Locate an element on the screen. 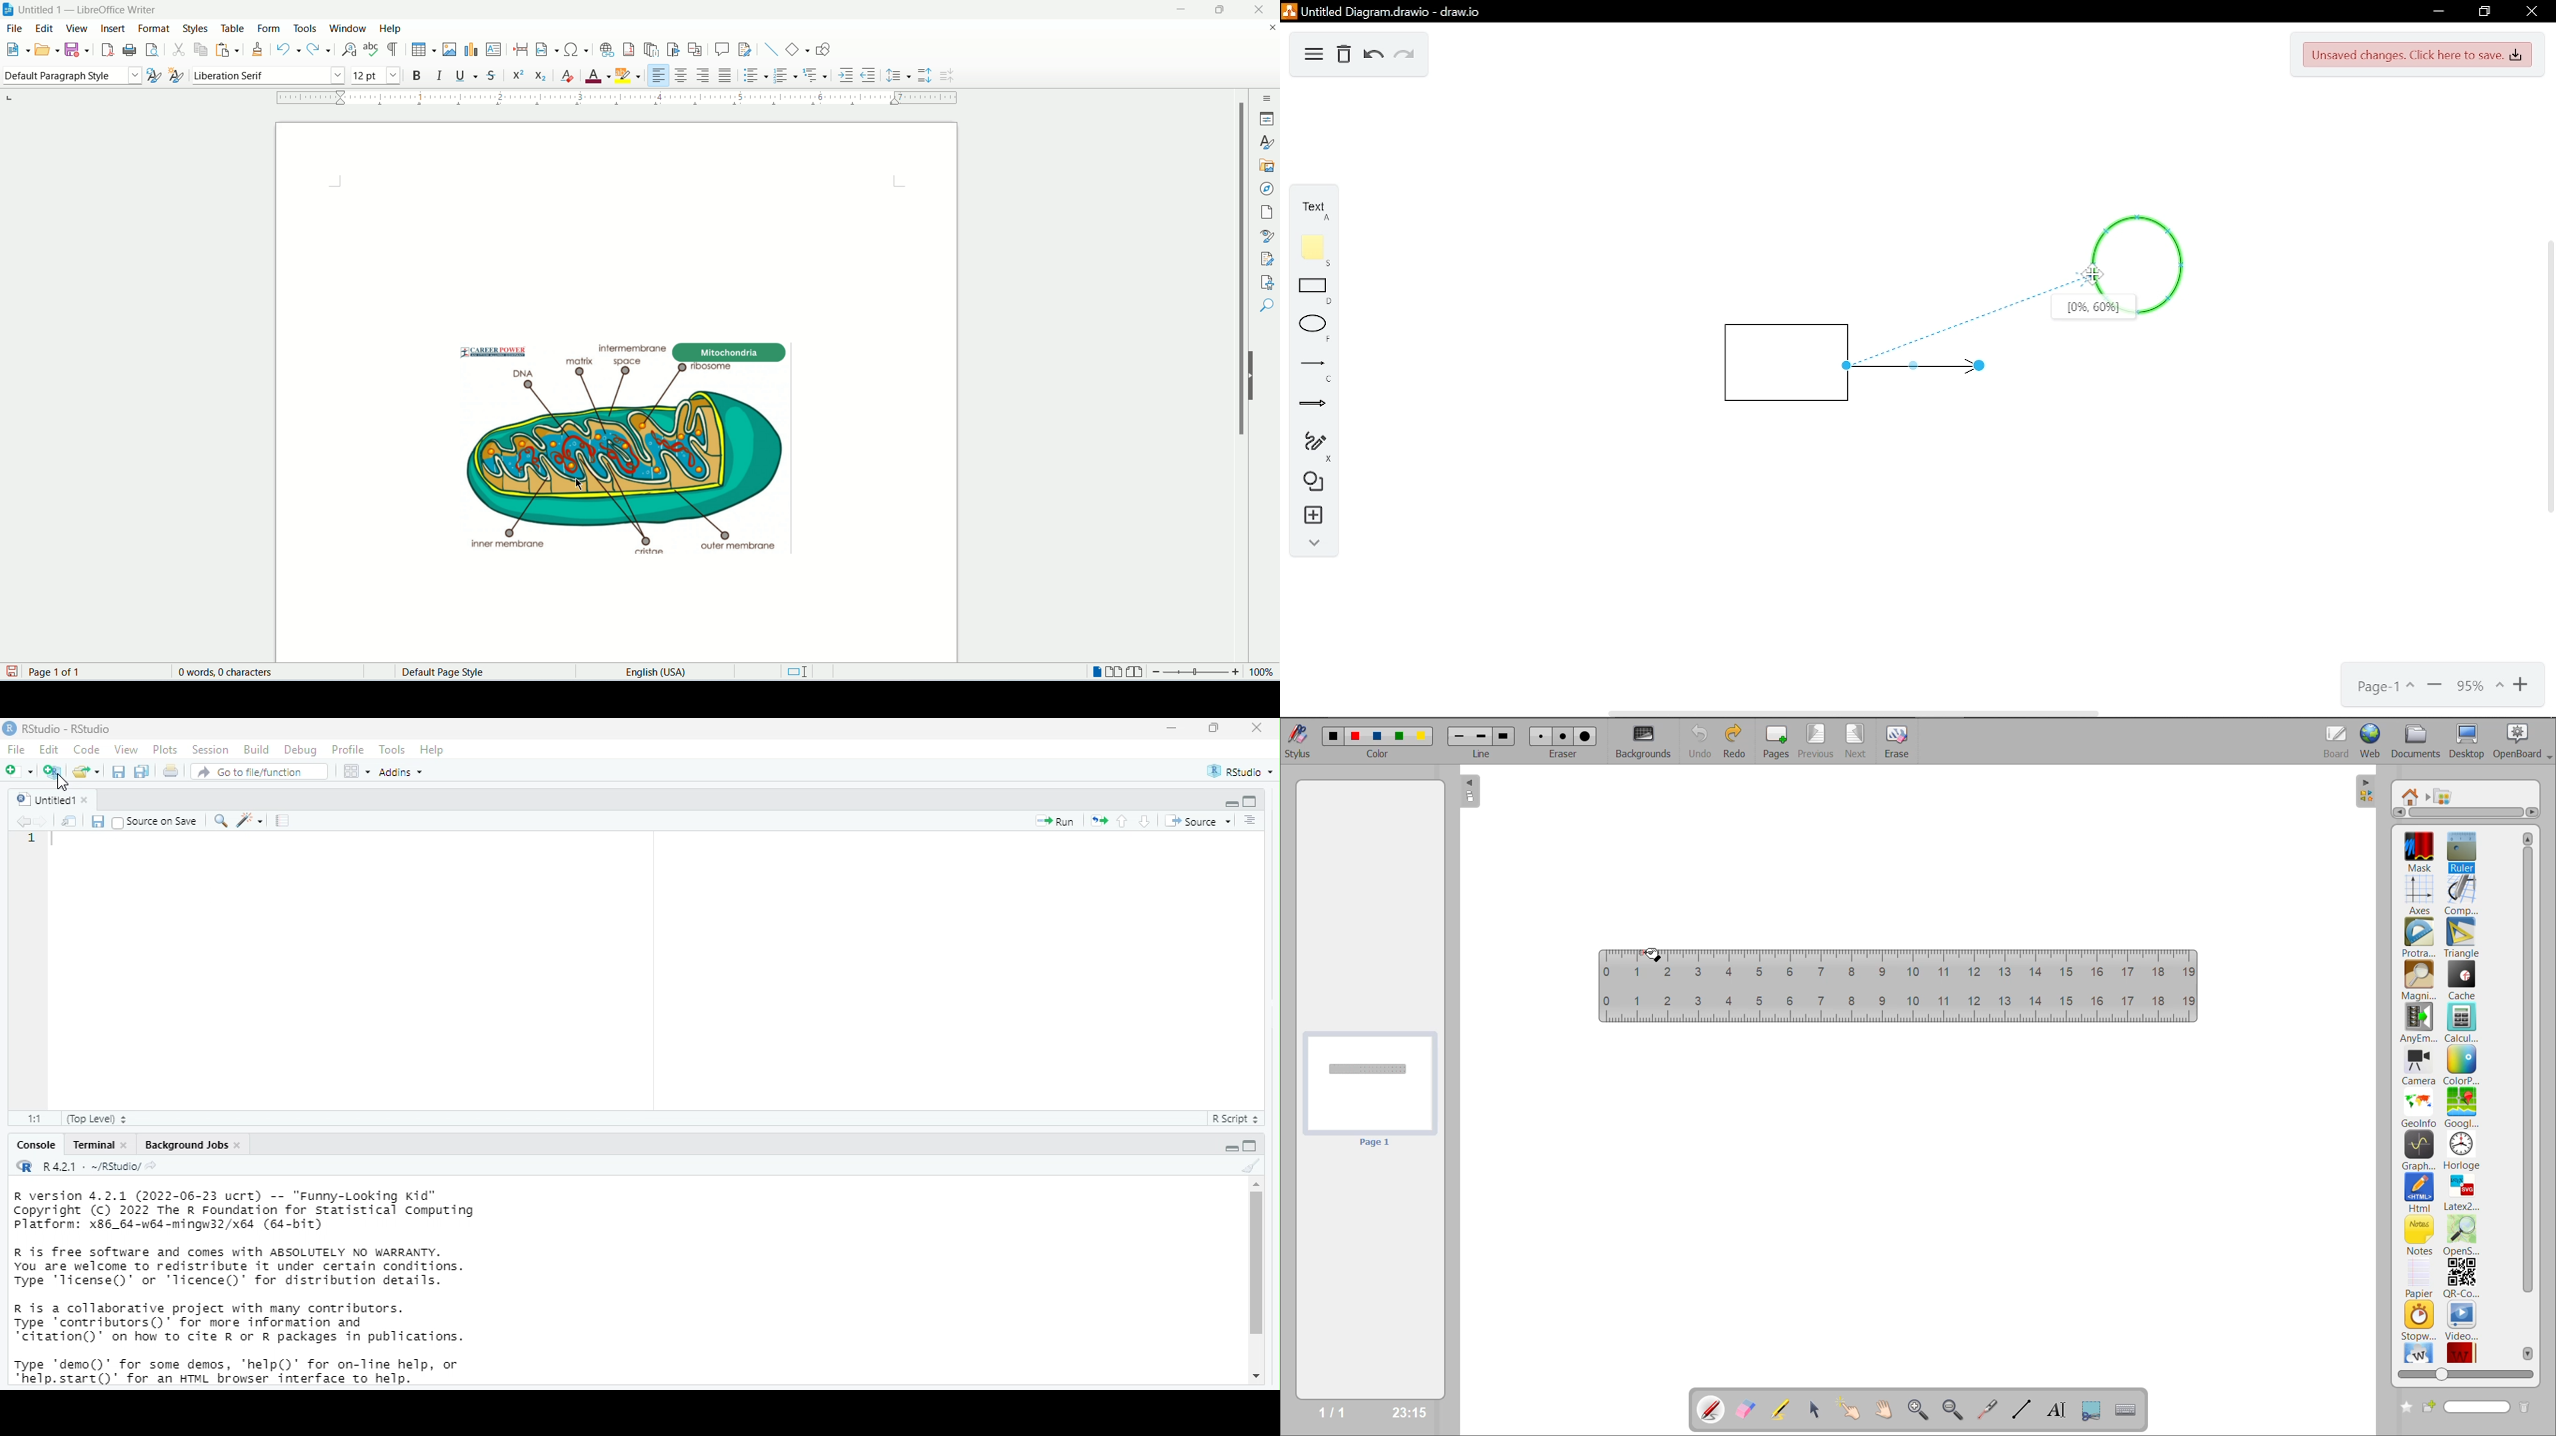 Image resolution: width=2576 pixels, height=1456 pixels. minimize is located at coordinates (1183, 10).